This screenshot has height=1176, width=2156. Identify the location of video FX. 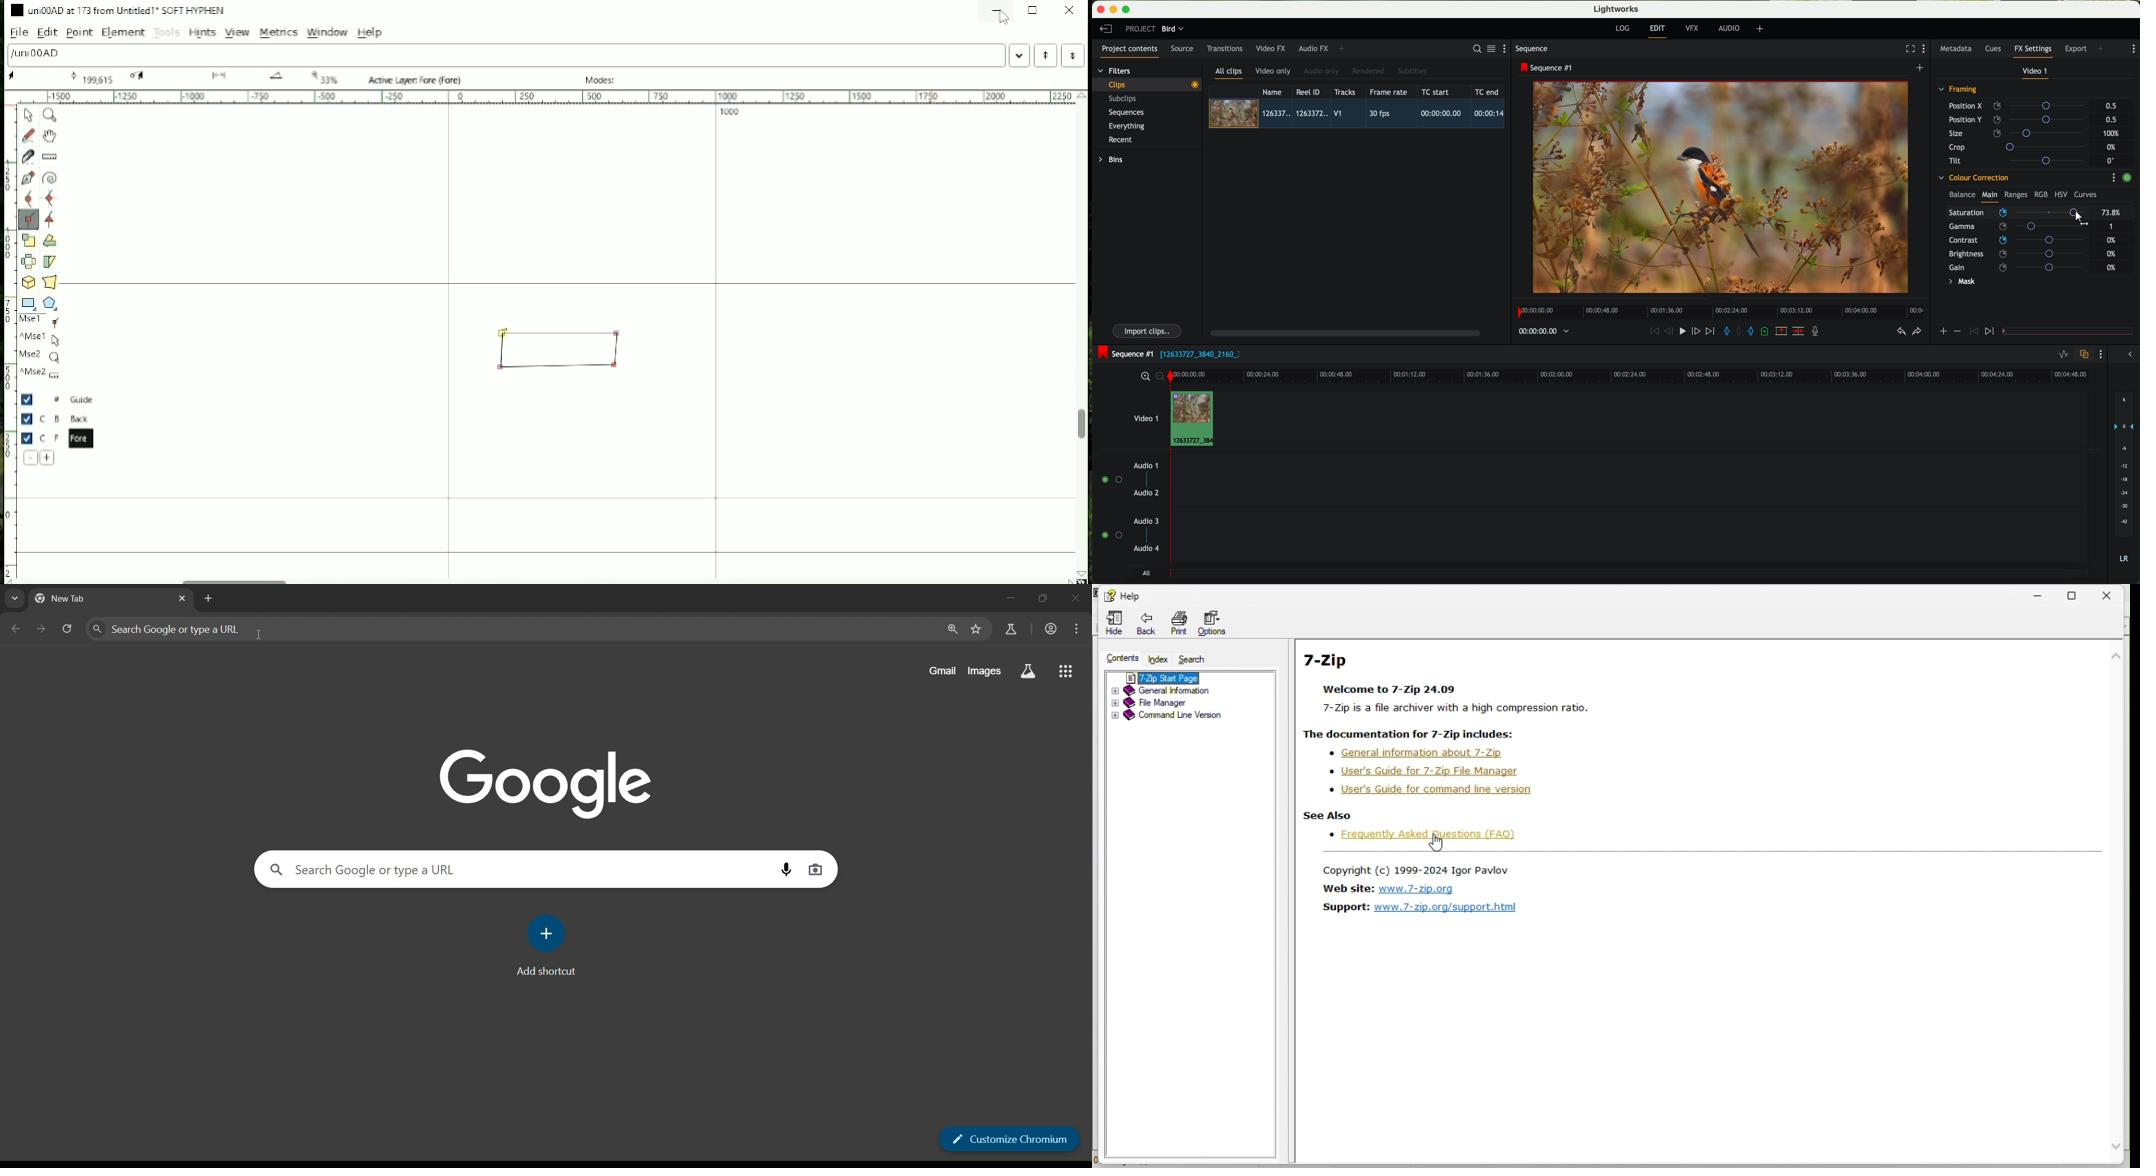
(1273, 49).